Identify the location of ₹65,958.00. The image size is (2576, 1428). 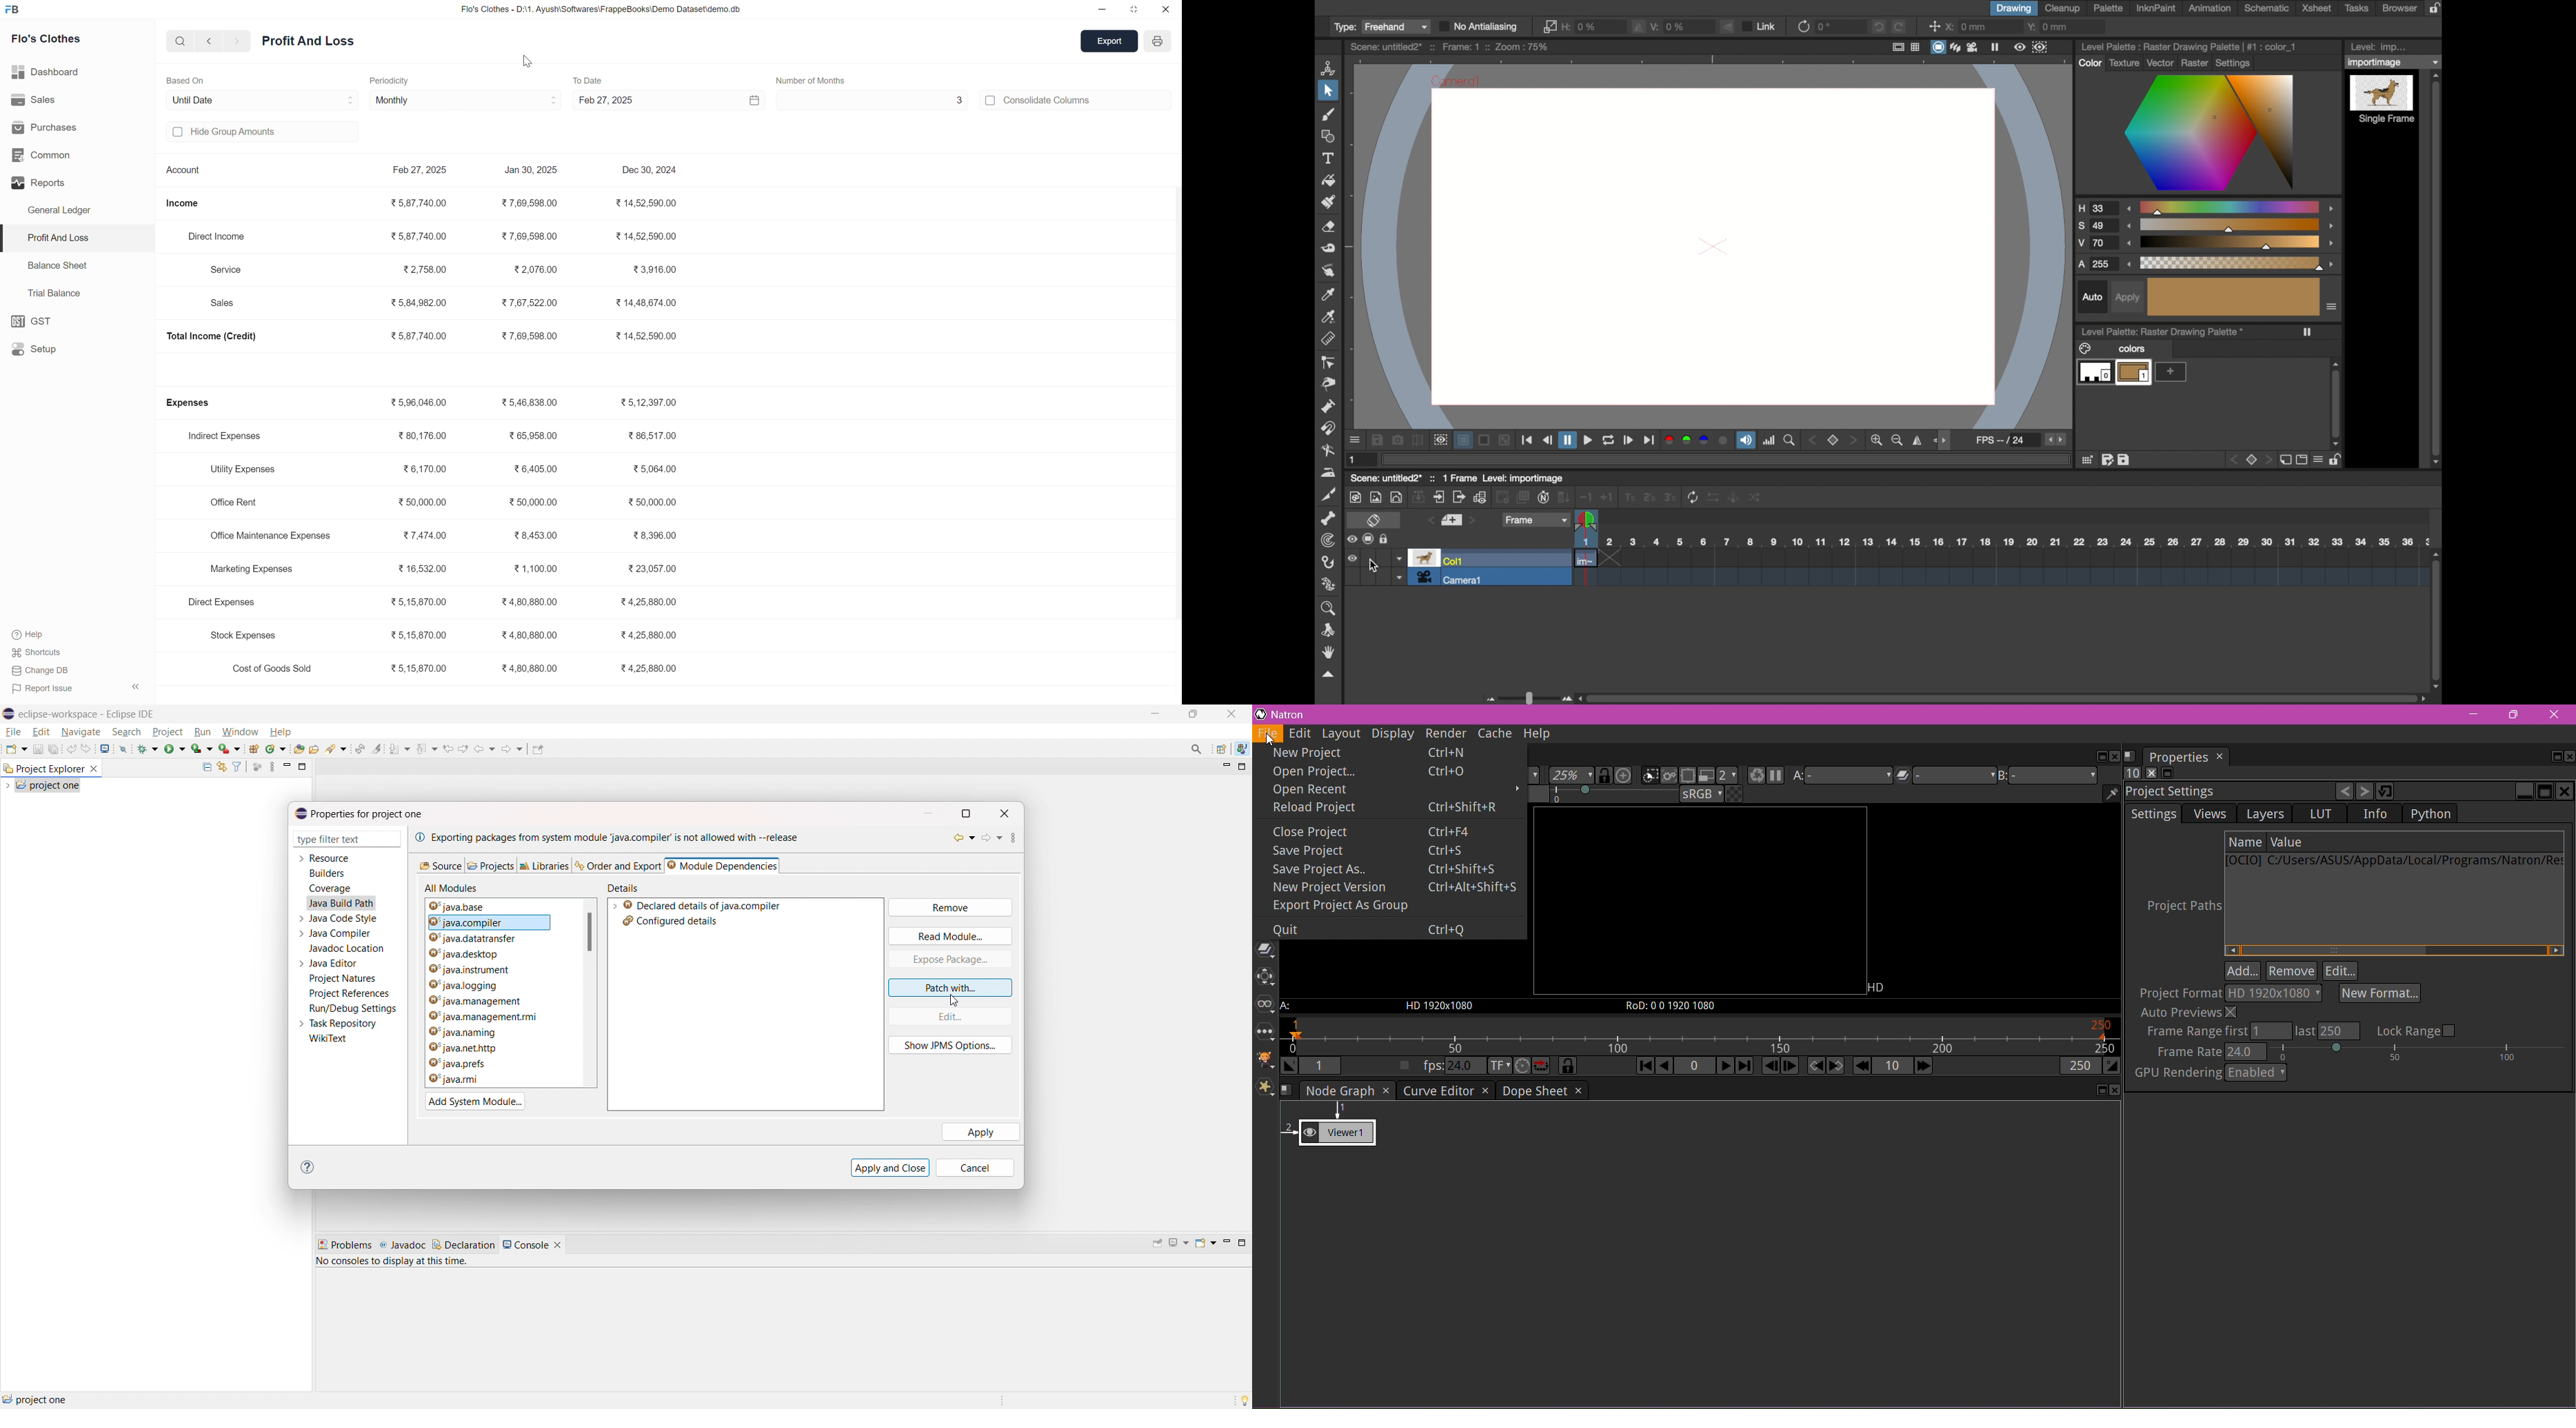
(533, 436).